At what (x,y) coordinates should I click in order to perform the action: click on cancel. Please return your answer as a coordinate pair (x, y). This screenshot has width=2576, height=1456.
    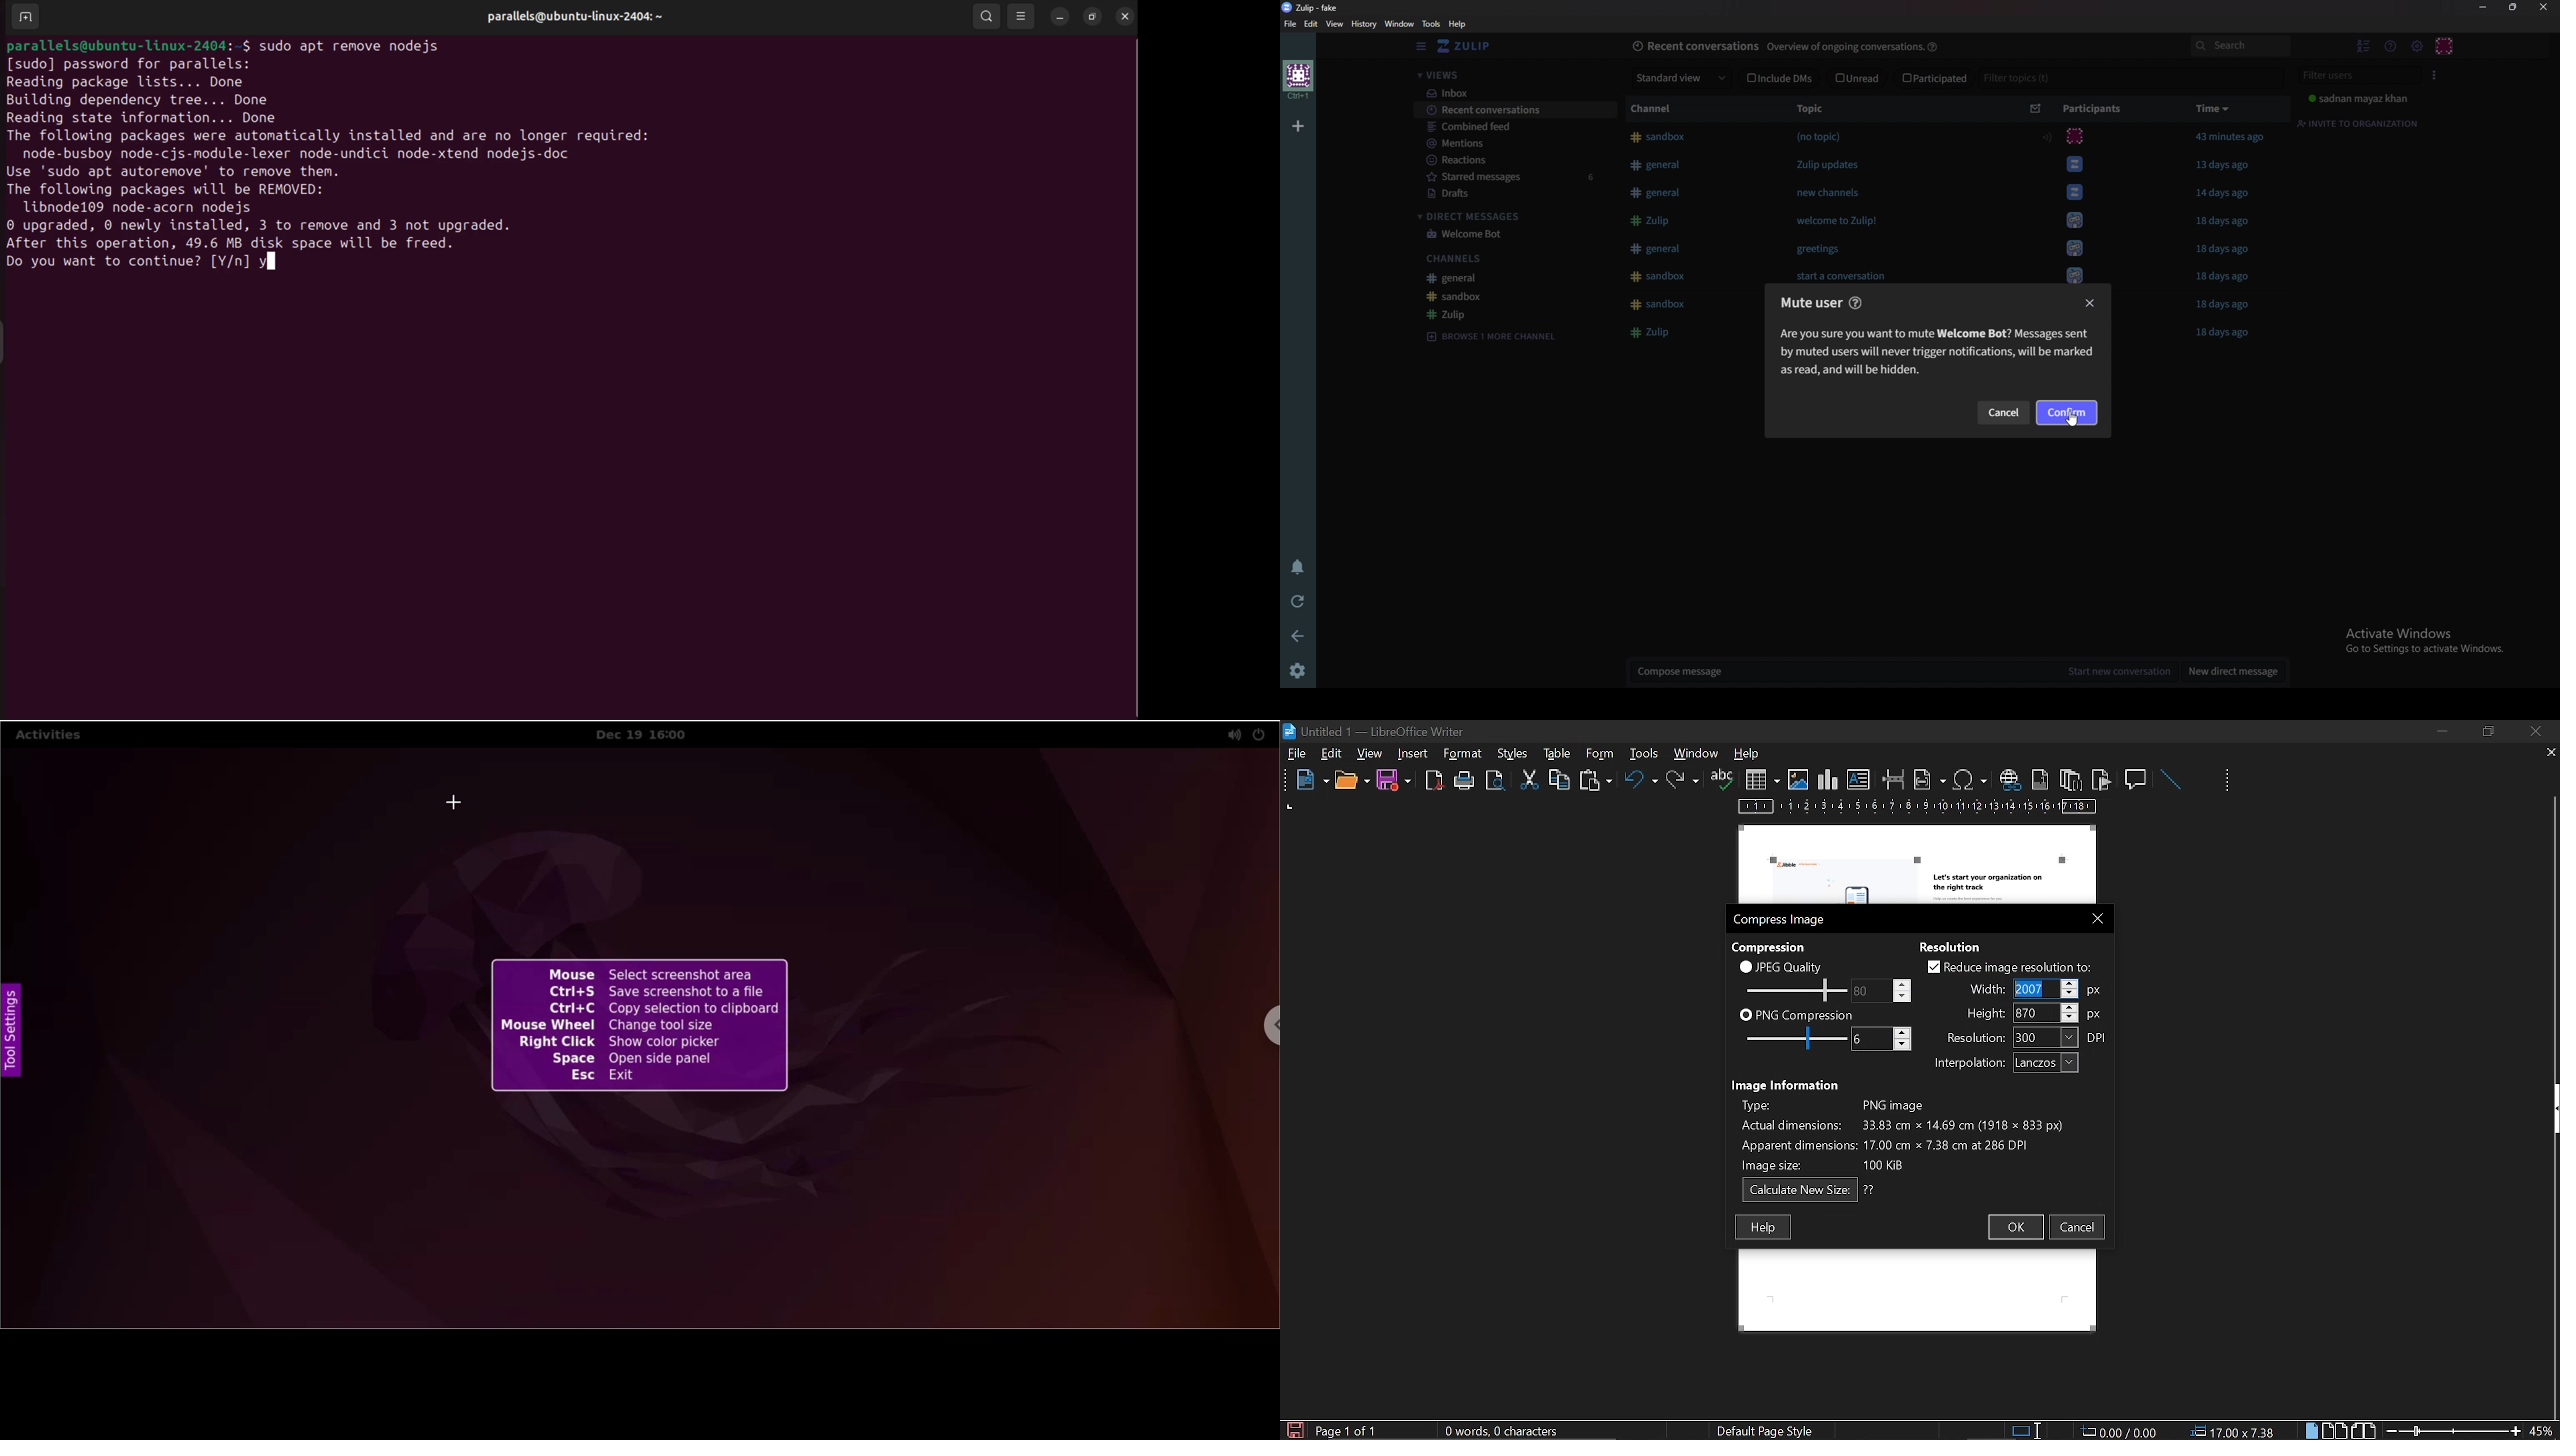
    Looking at the image, I should click on (2078, 1227).